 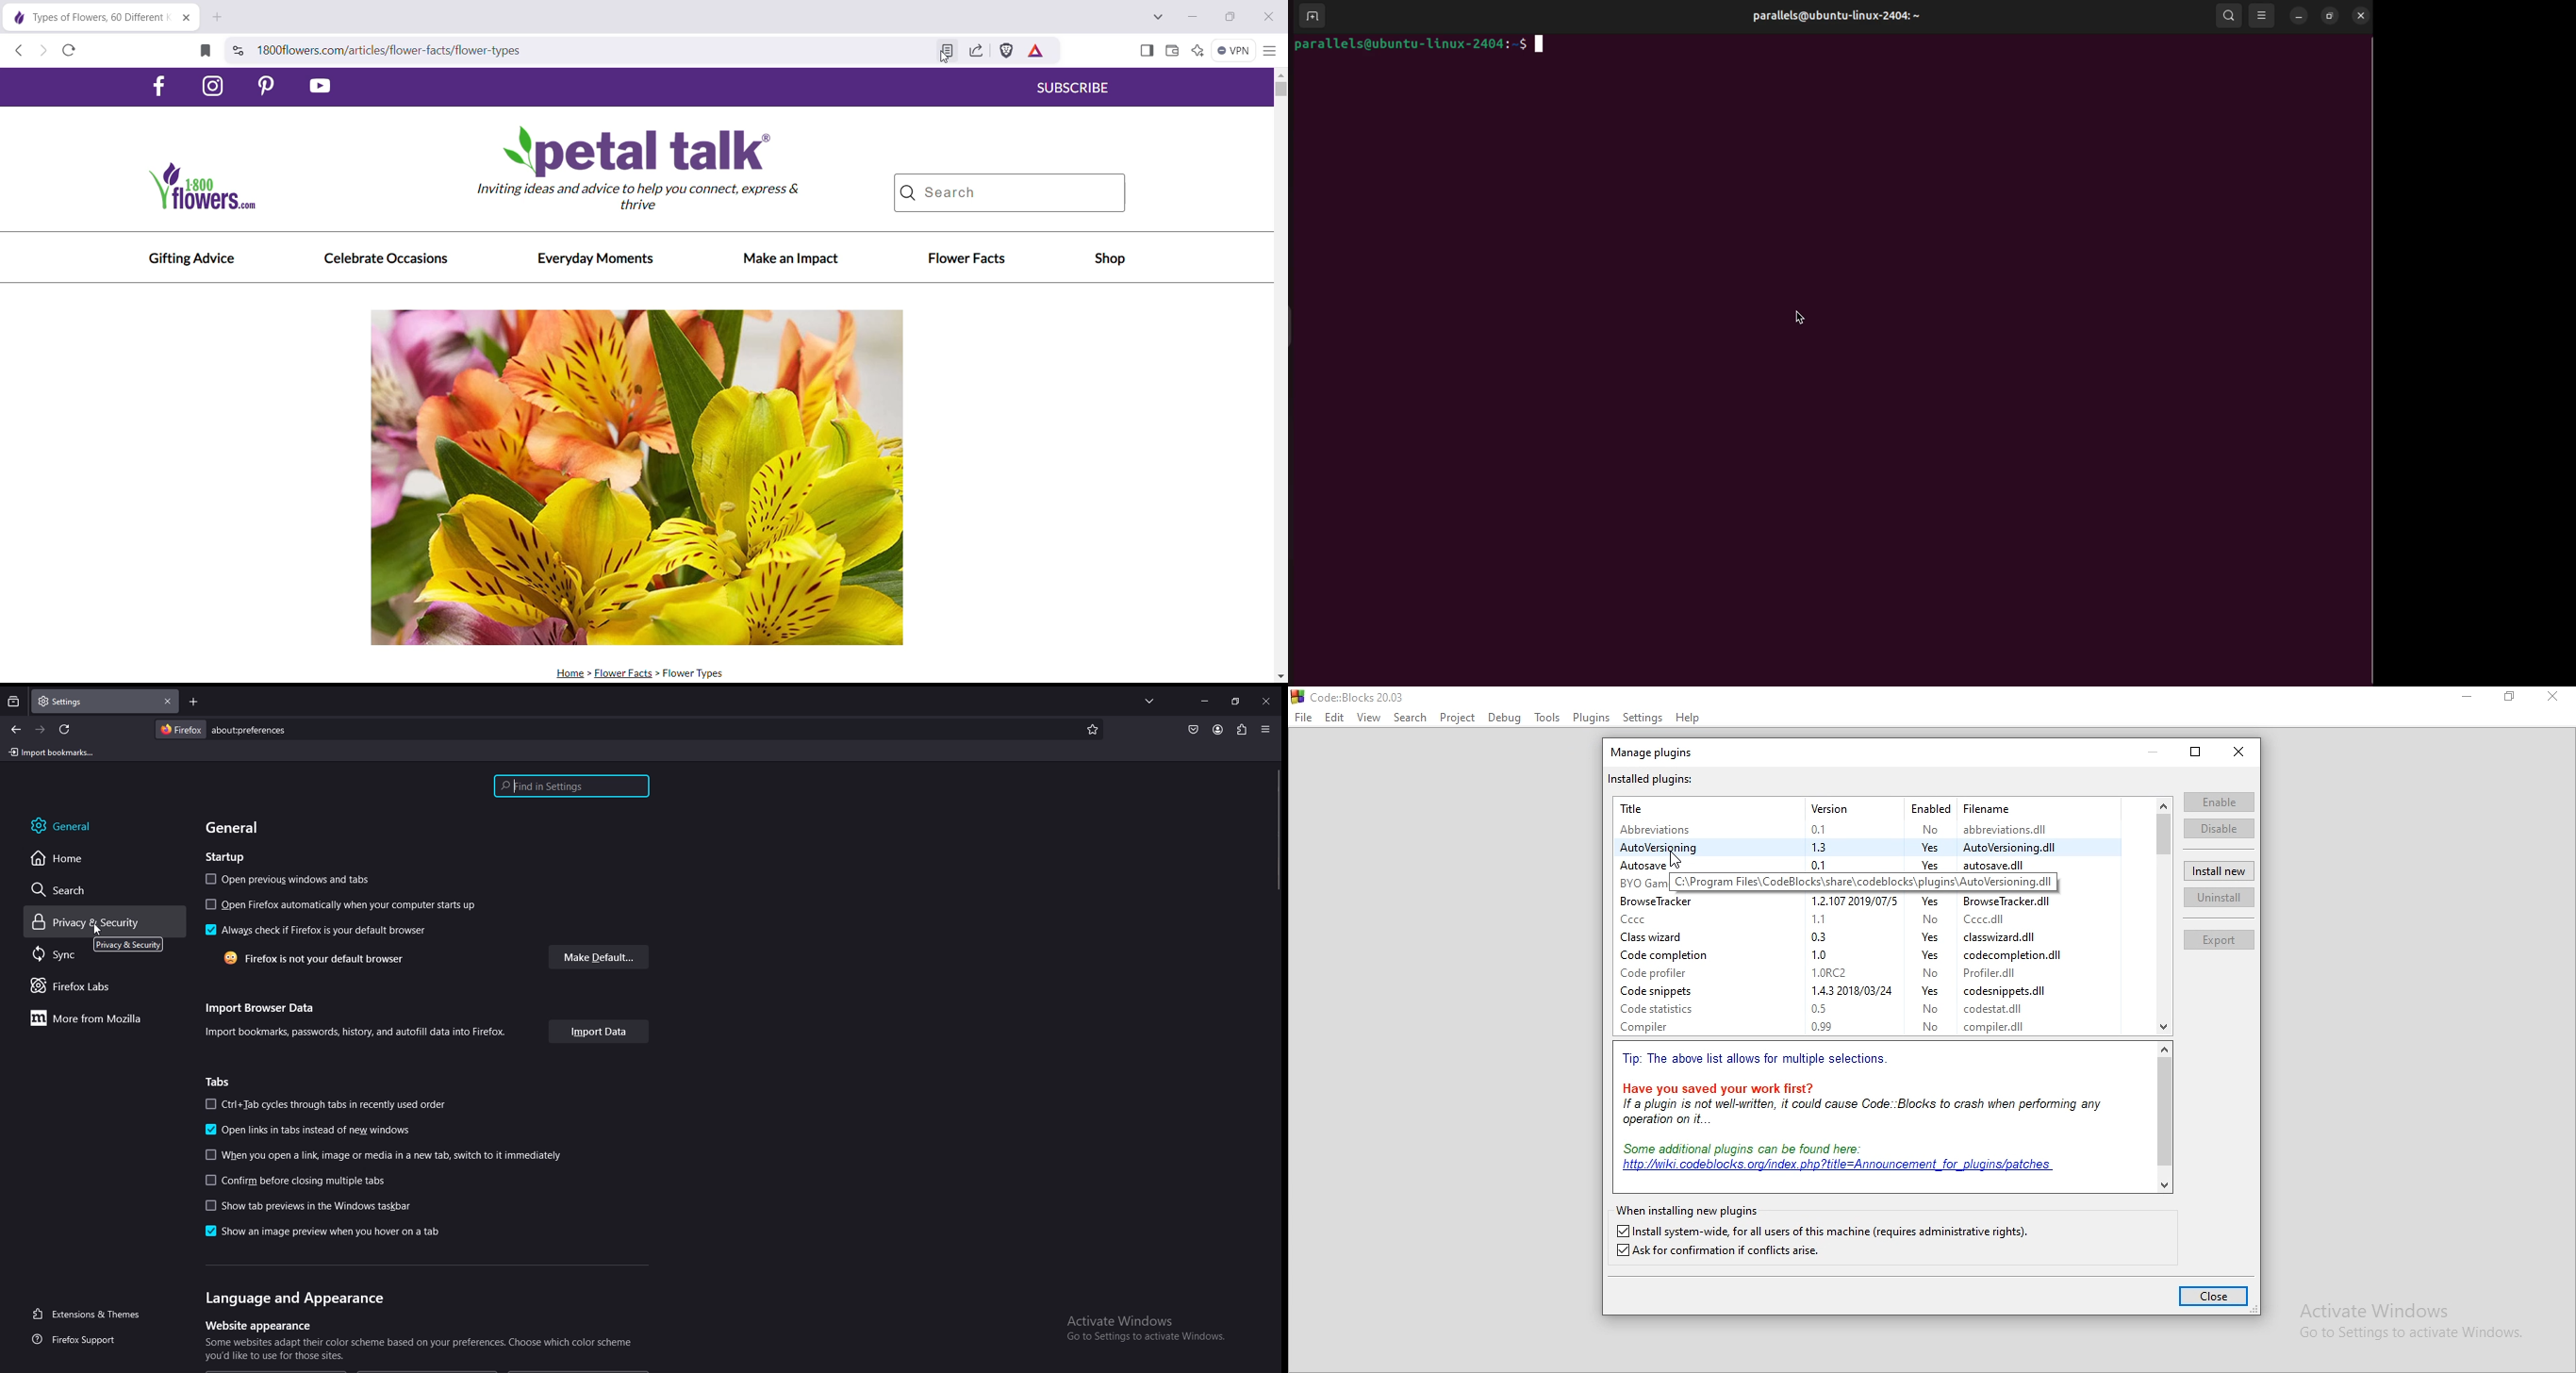 What do you see at coordinates (1688, 1211) in the screenshot?
I see `when installing new plugins` at bounding box center [1688, 1211].